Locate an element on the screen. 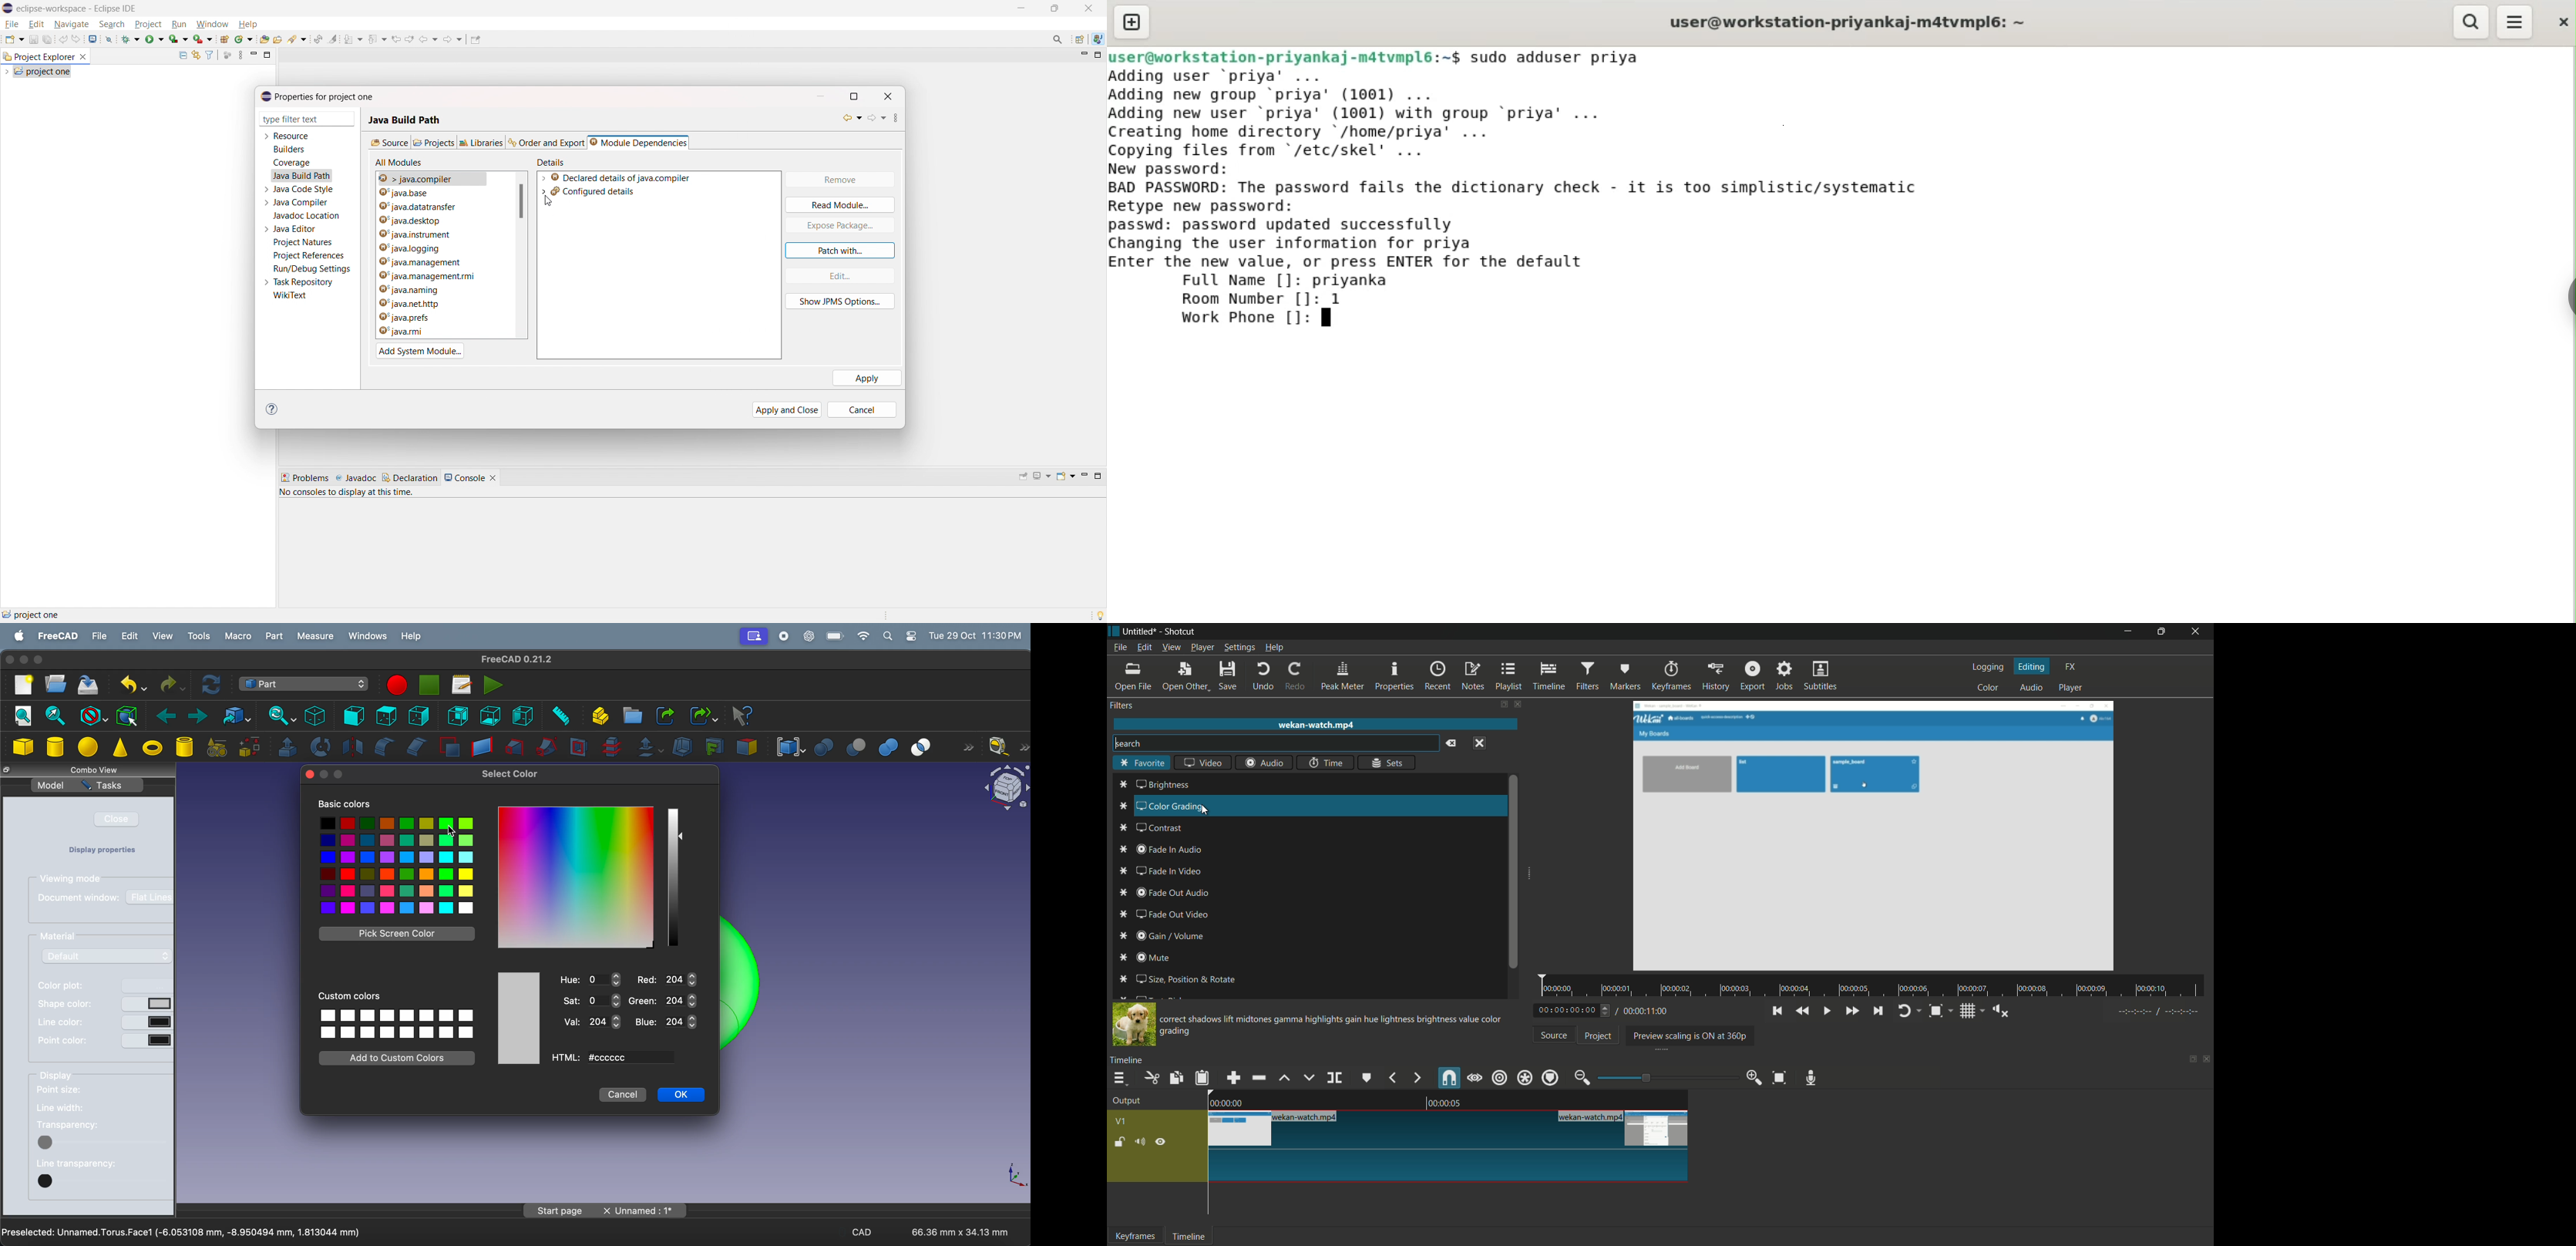  torus is located at coordinates (153, 749).